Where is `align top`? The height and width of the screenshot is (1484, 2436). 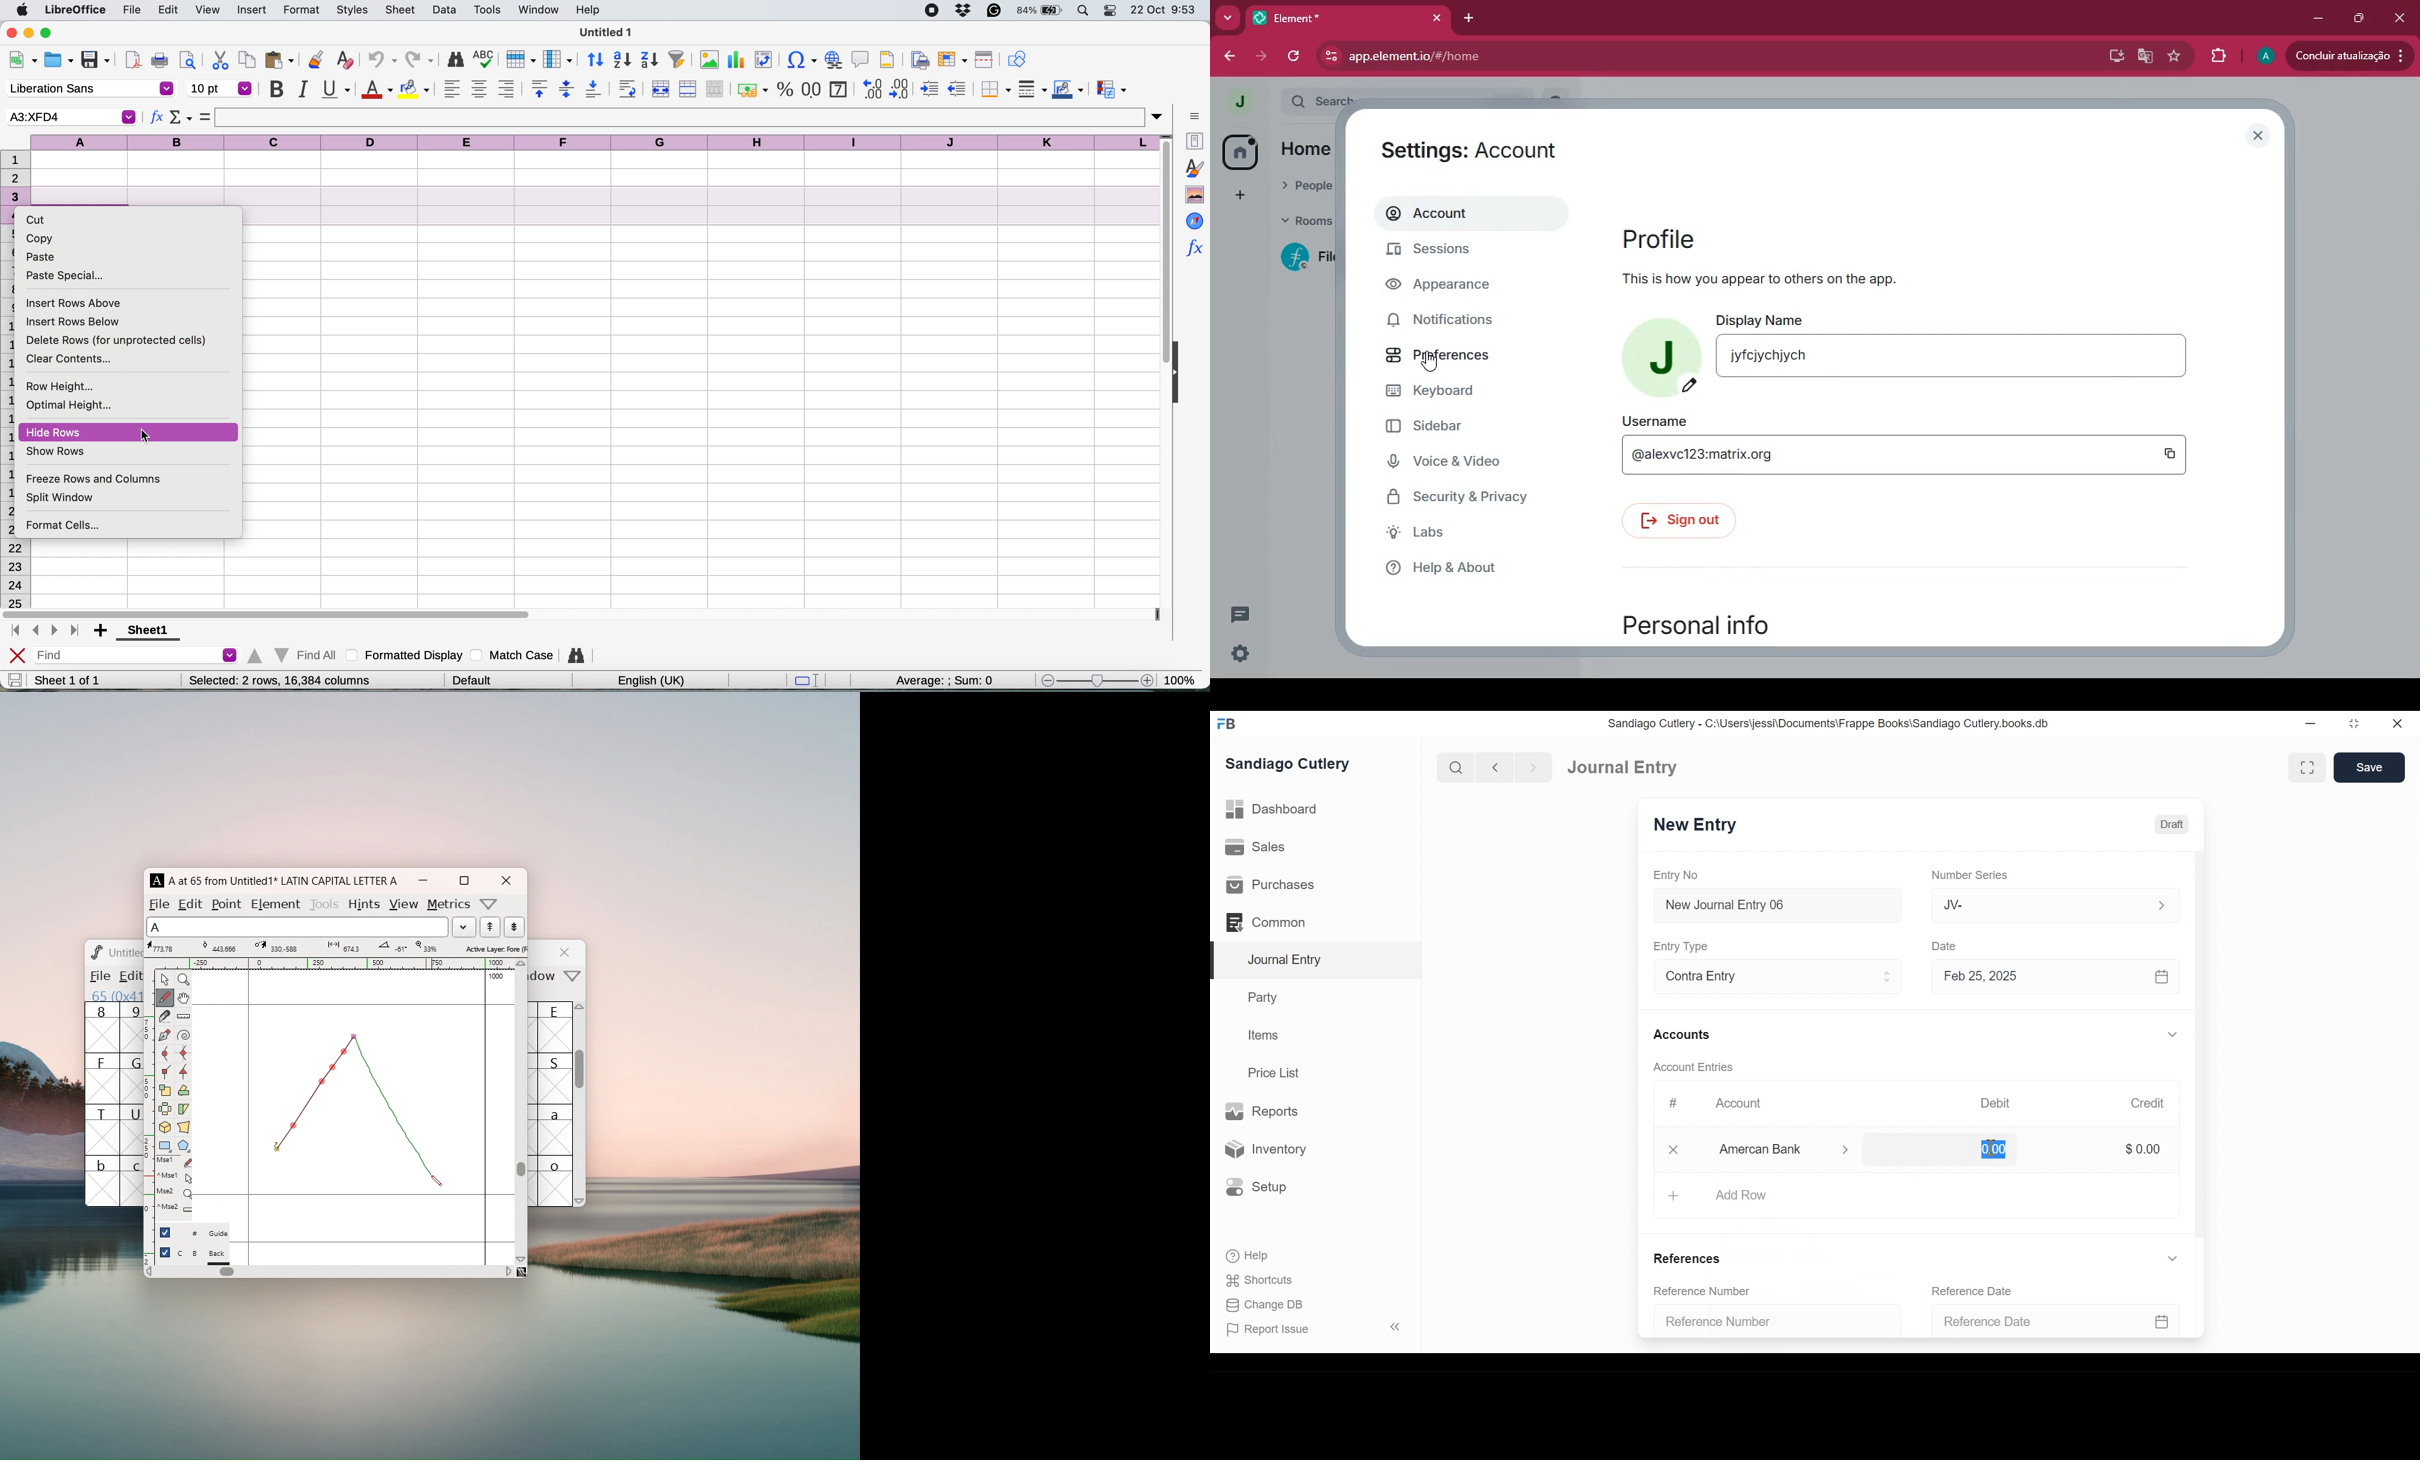
align top is located at coordinates (539, 88).